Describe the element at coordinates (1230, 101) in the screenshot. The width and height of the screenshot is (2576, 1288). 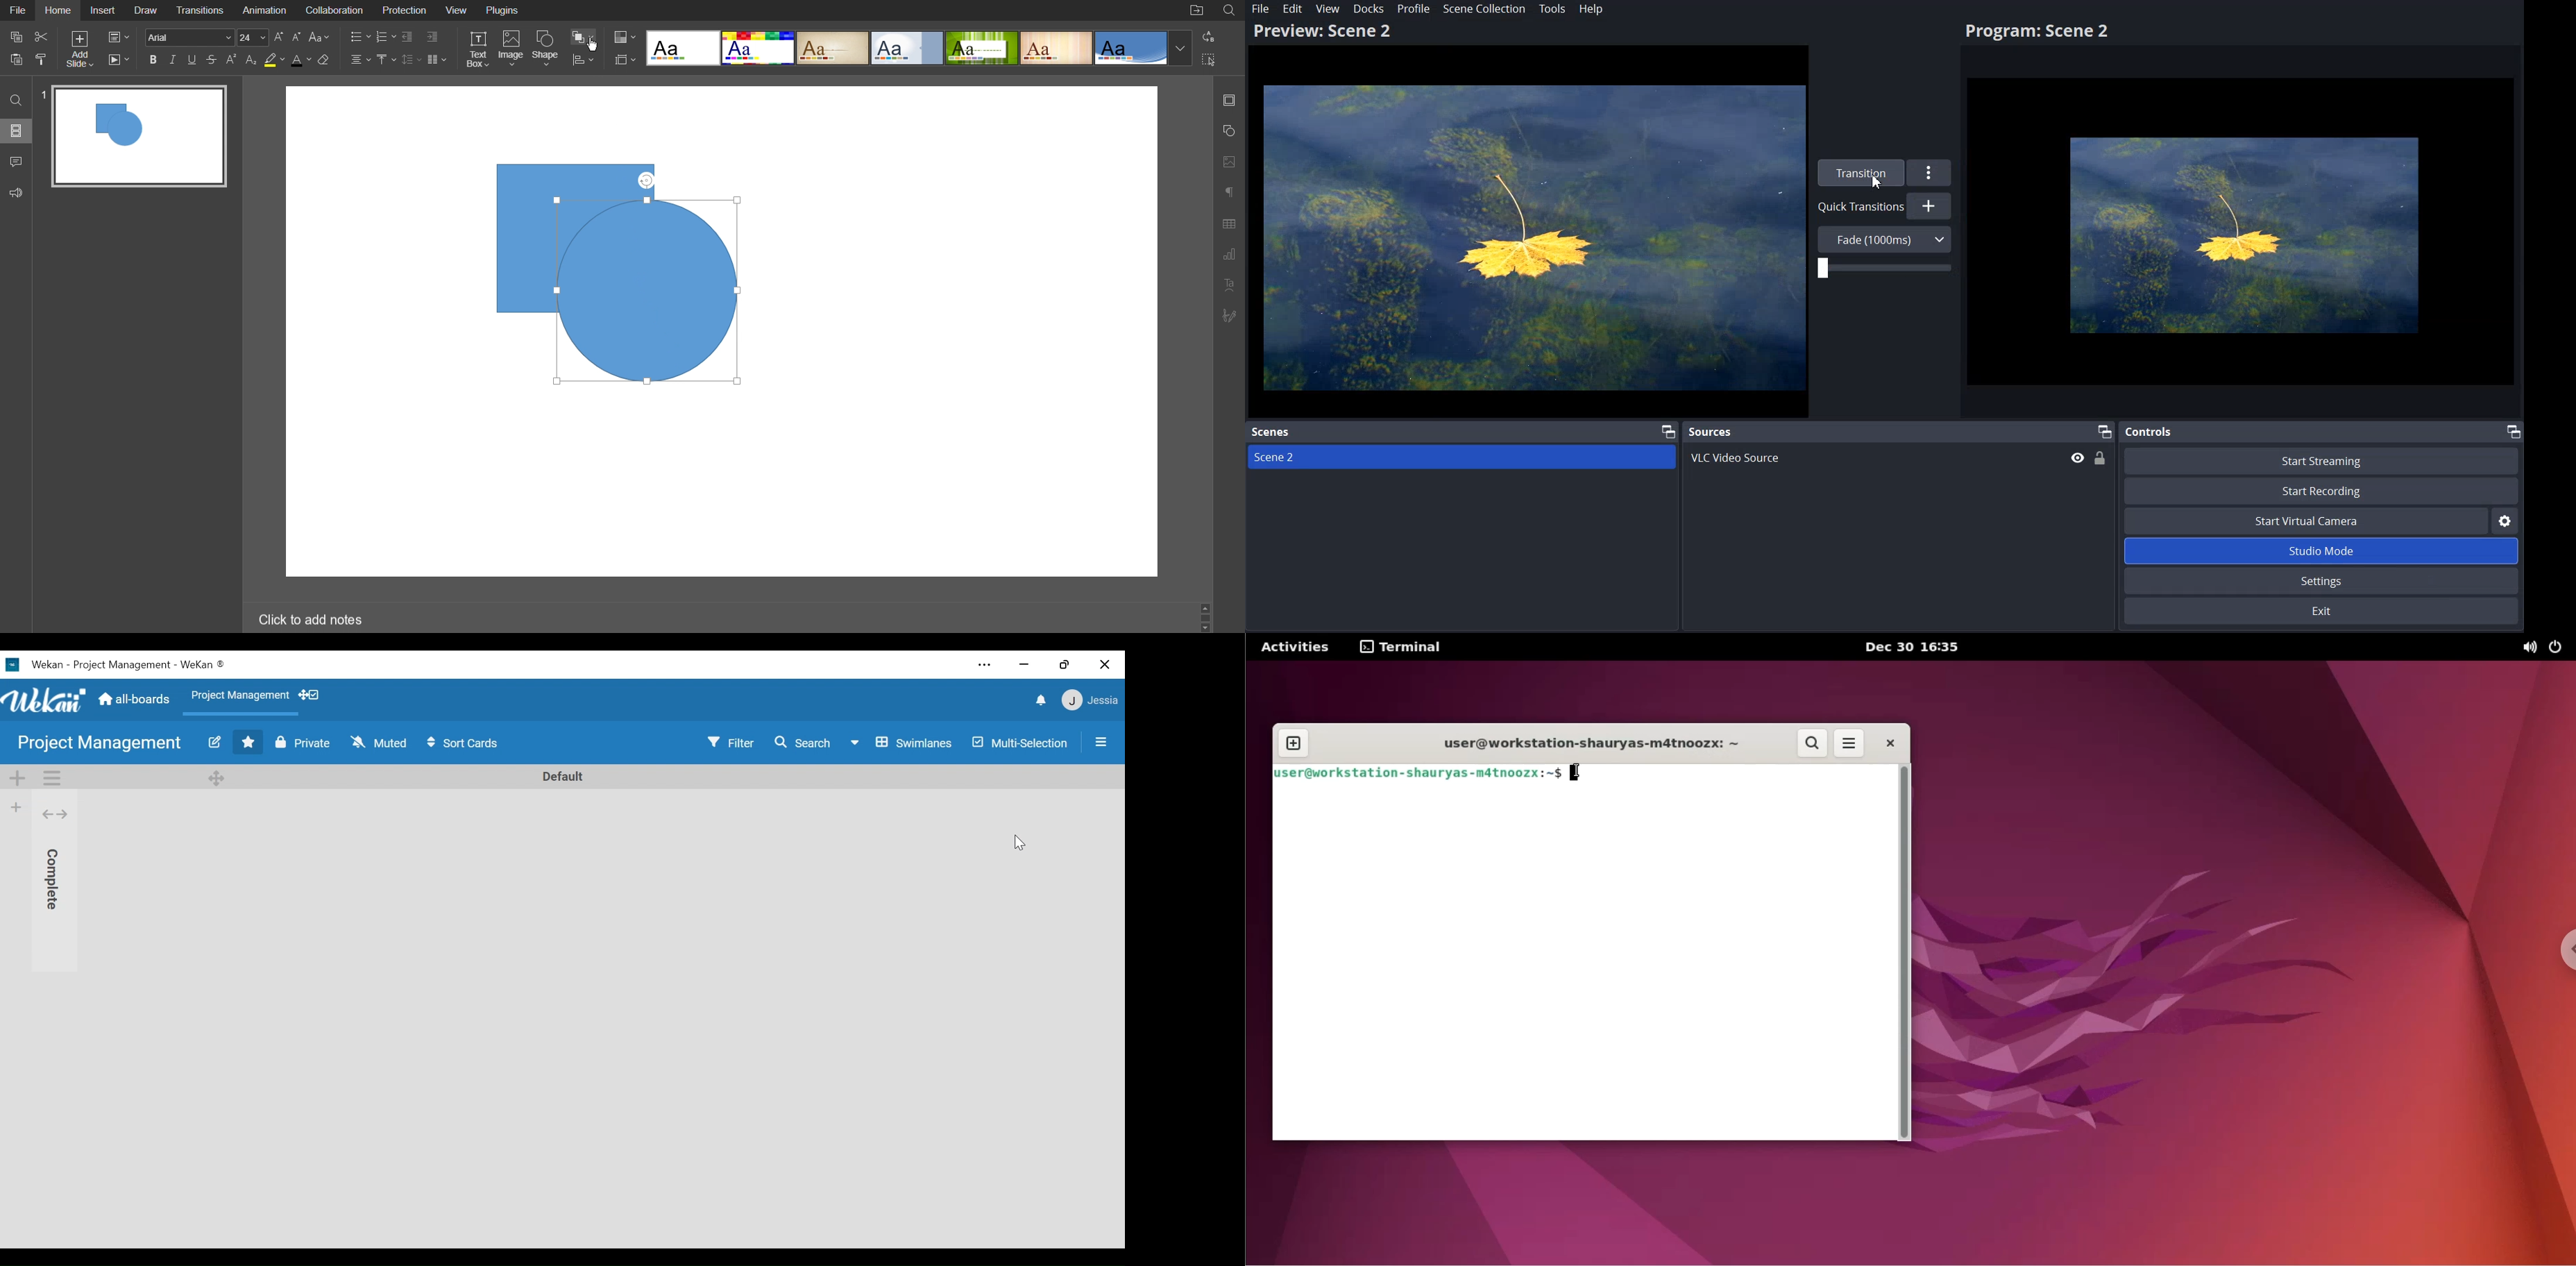
I see `Slides Settings` at that location.